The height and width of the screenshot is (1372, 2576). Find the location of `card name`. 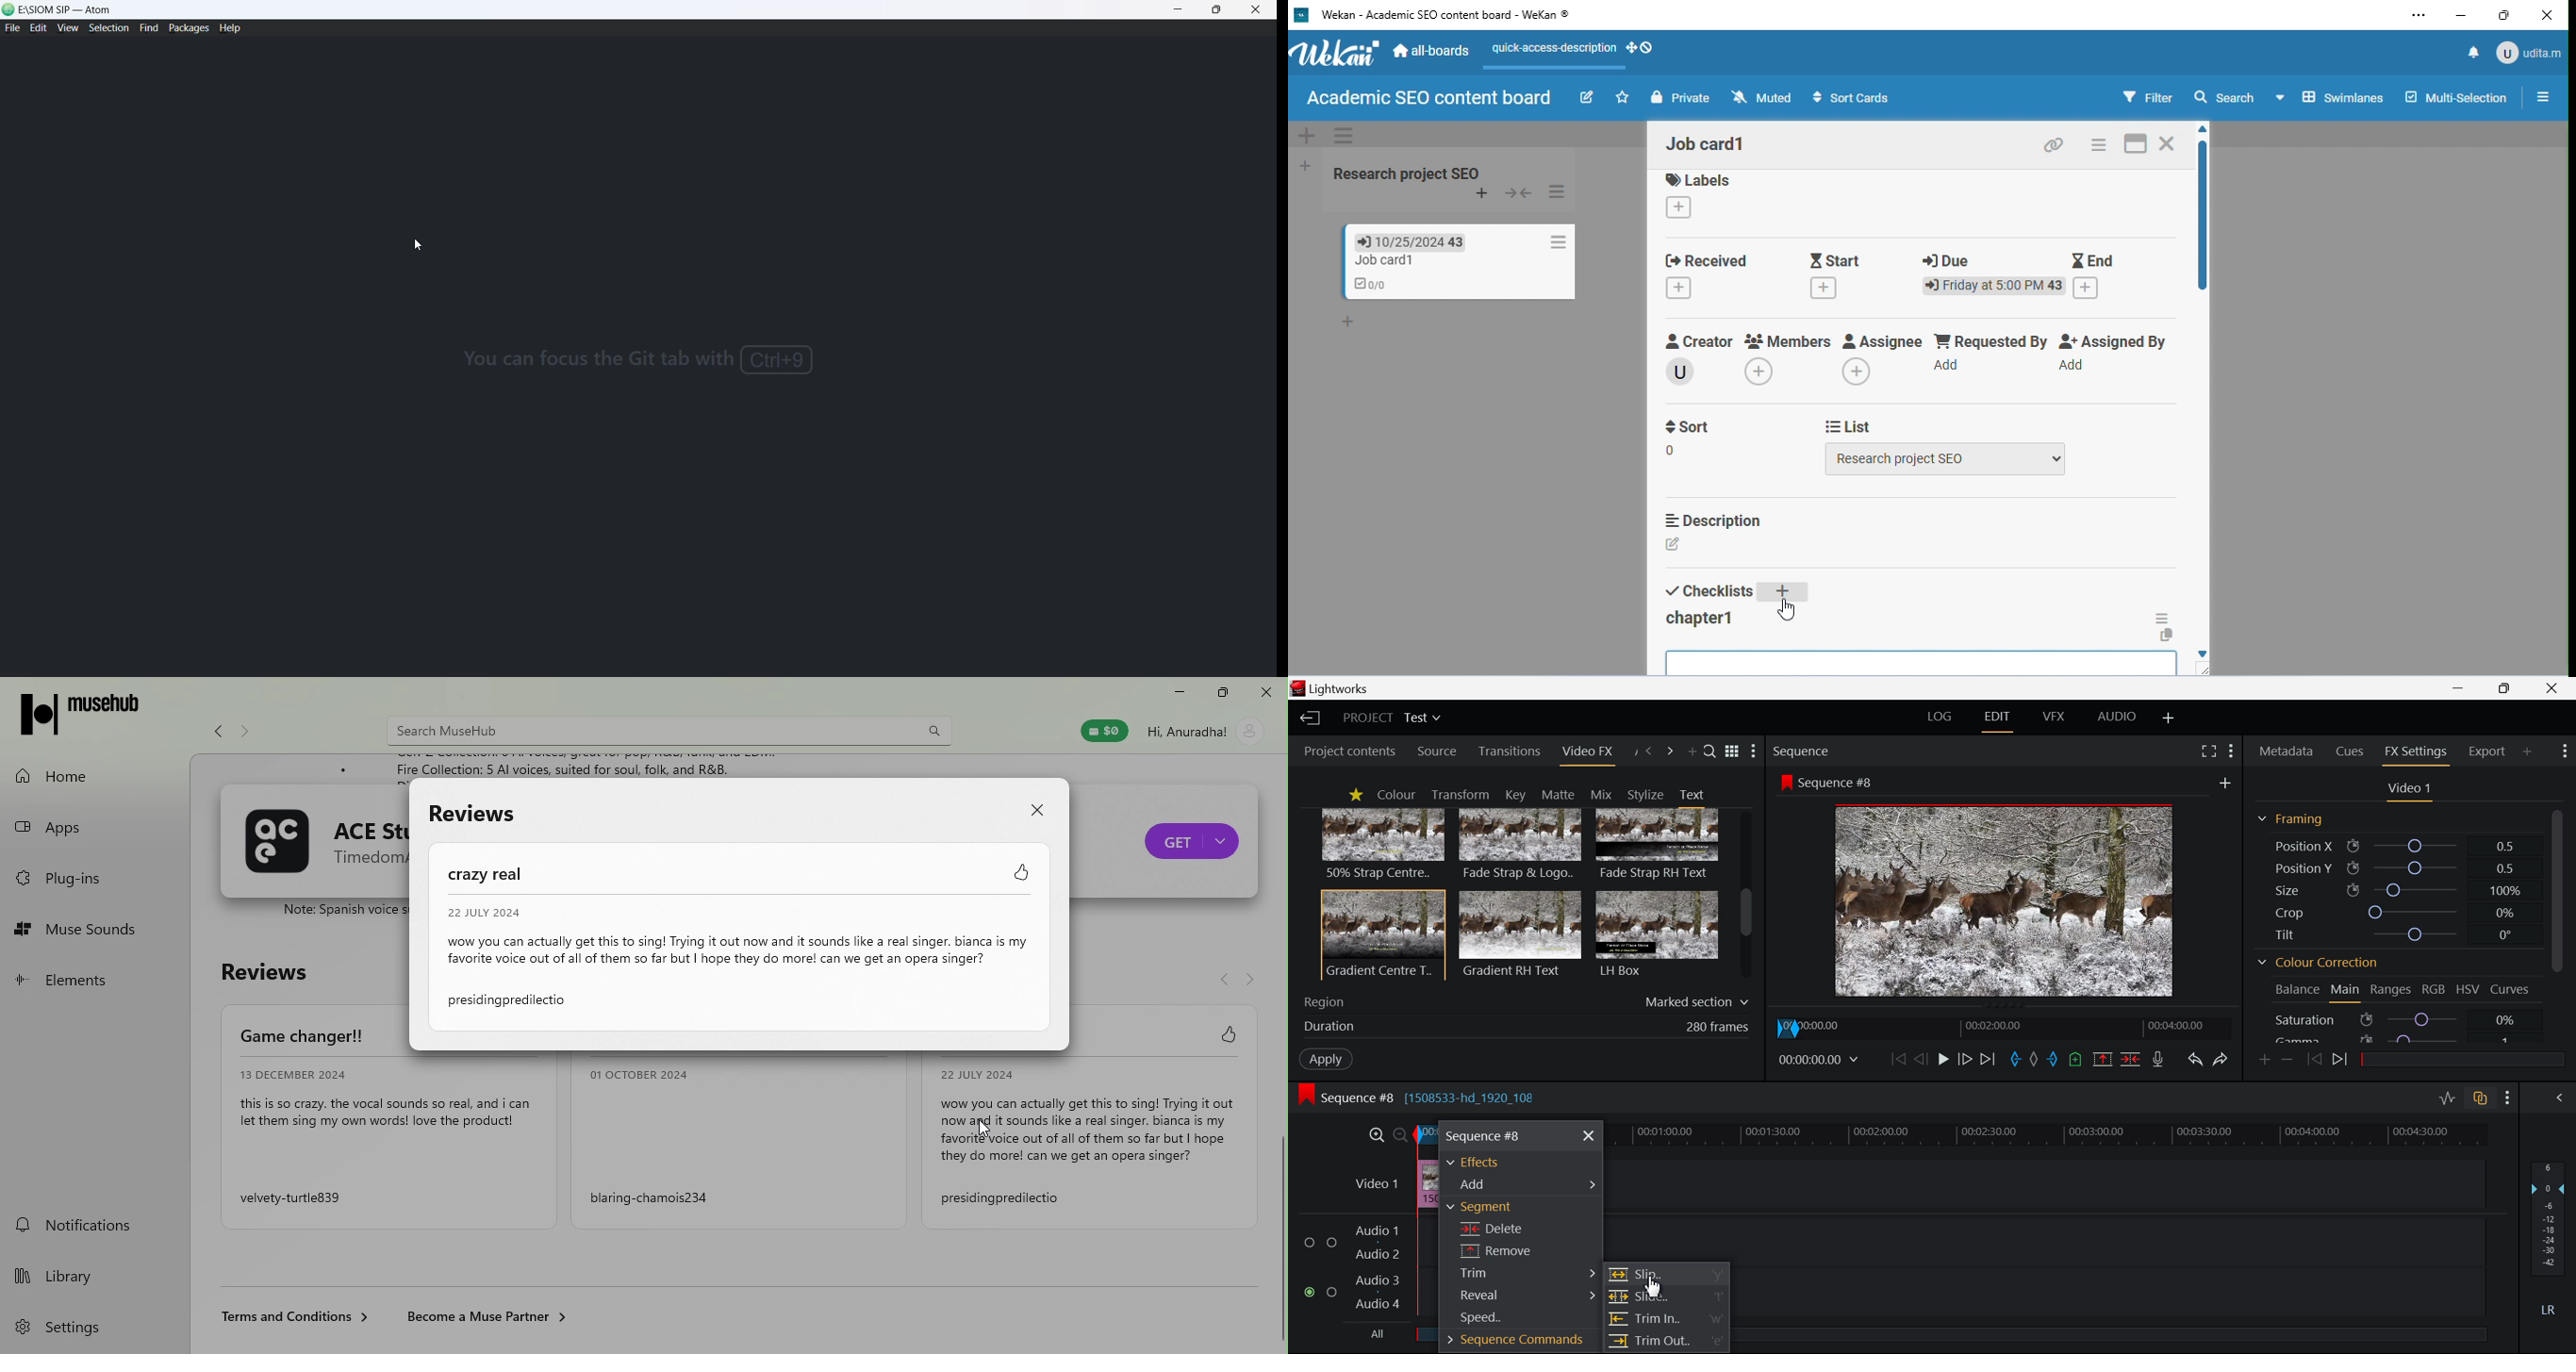

card name is located at coordinates (1710, 144).